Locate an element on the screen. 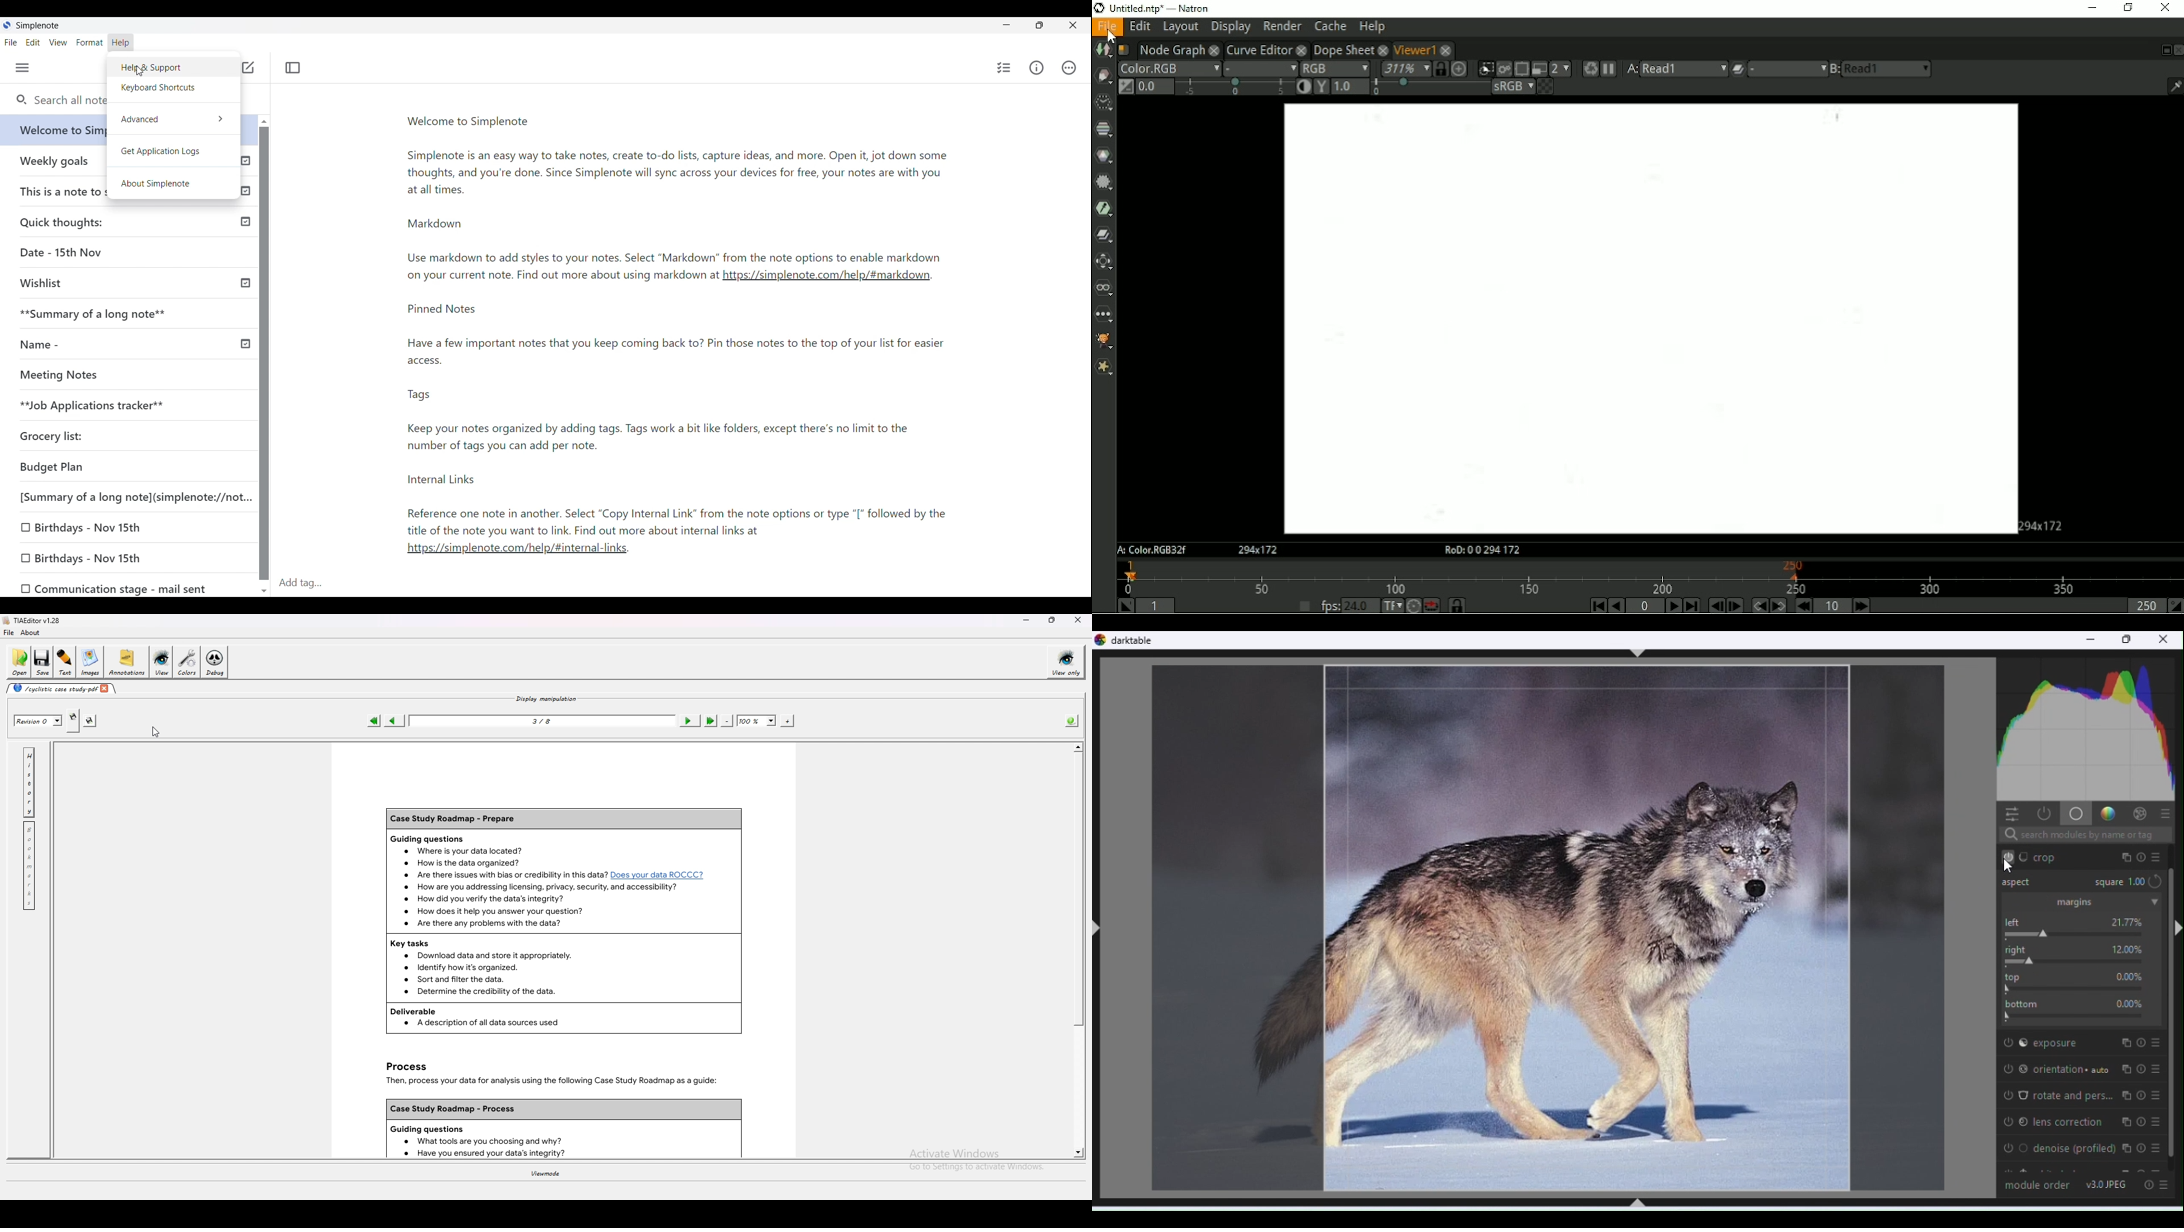   is located at coordinates (245, 344).